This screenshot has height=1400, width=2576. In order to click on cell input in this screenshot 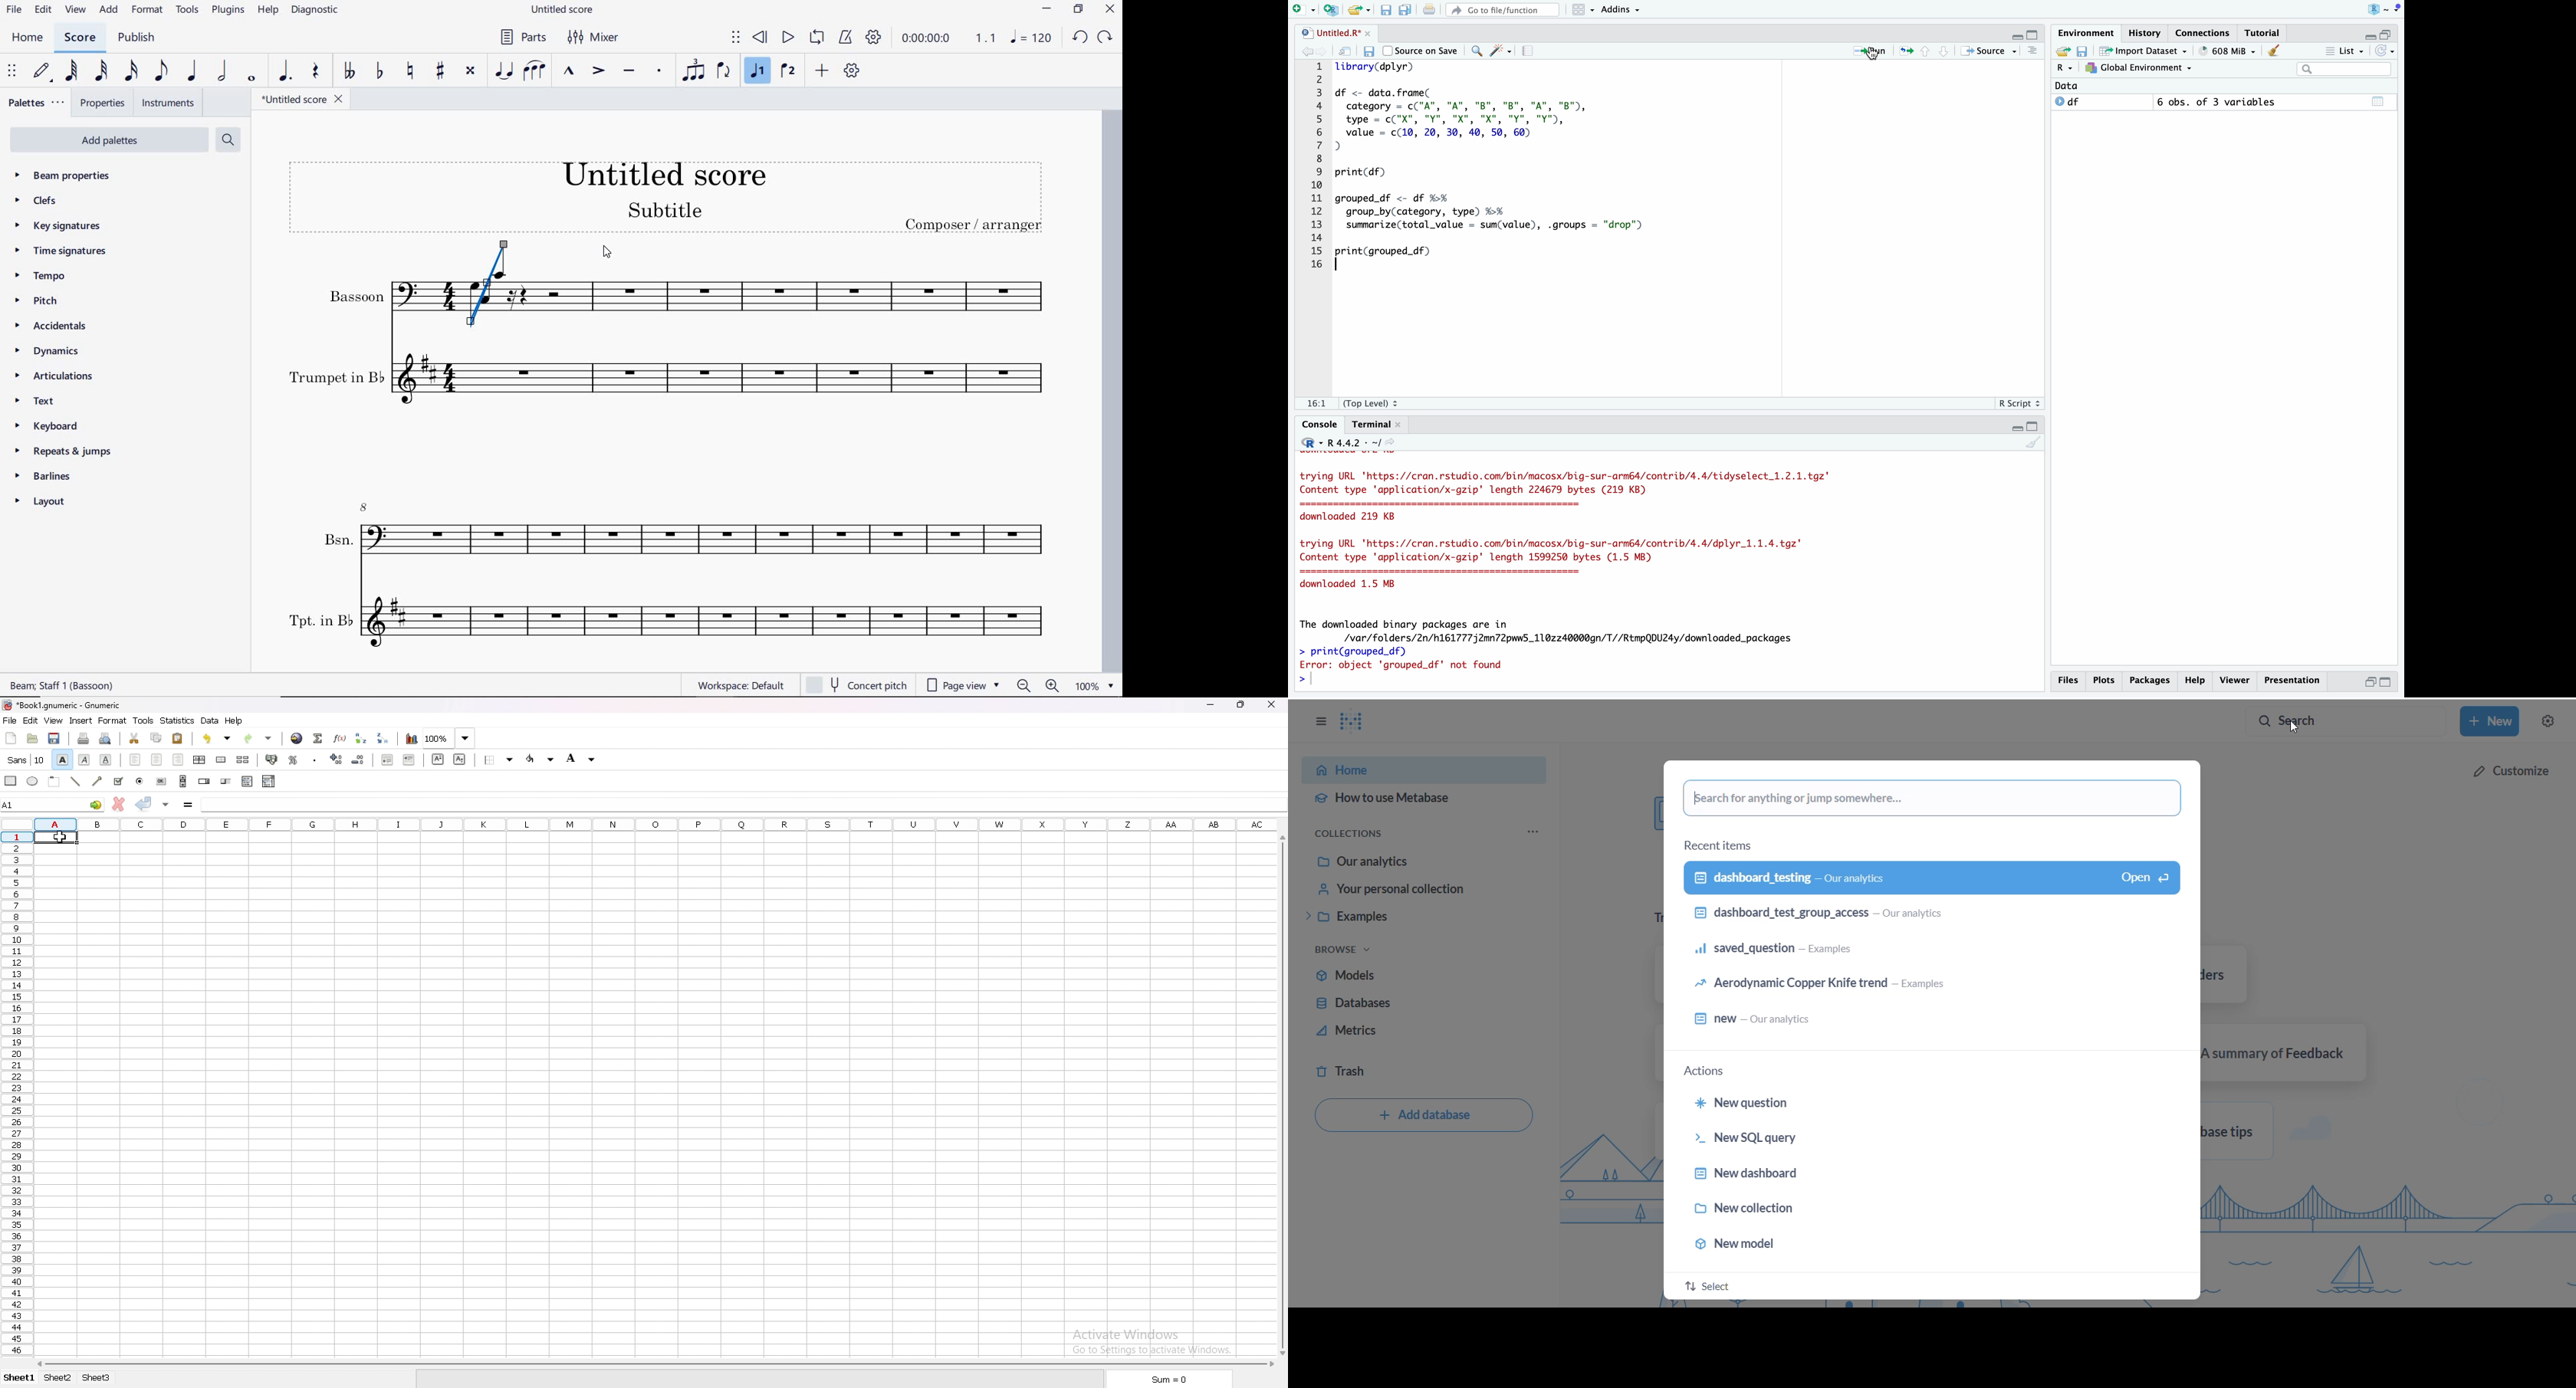, I will do `click(743, 803)`.